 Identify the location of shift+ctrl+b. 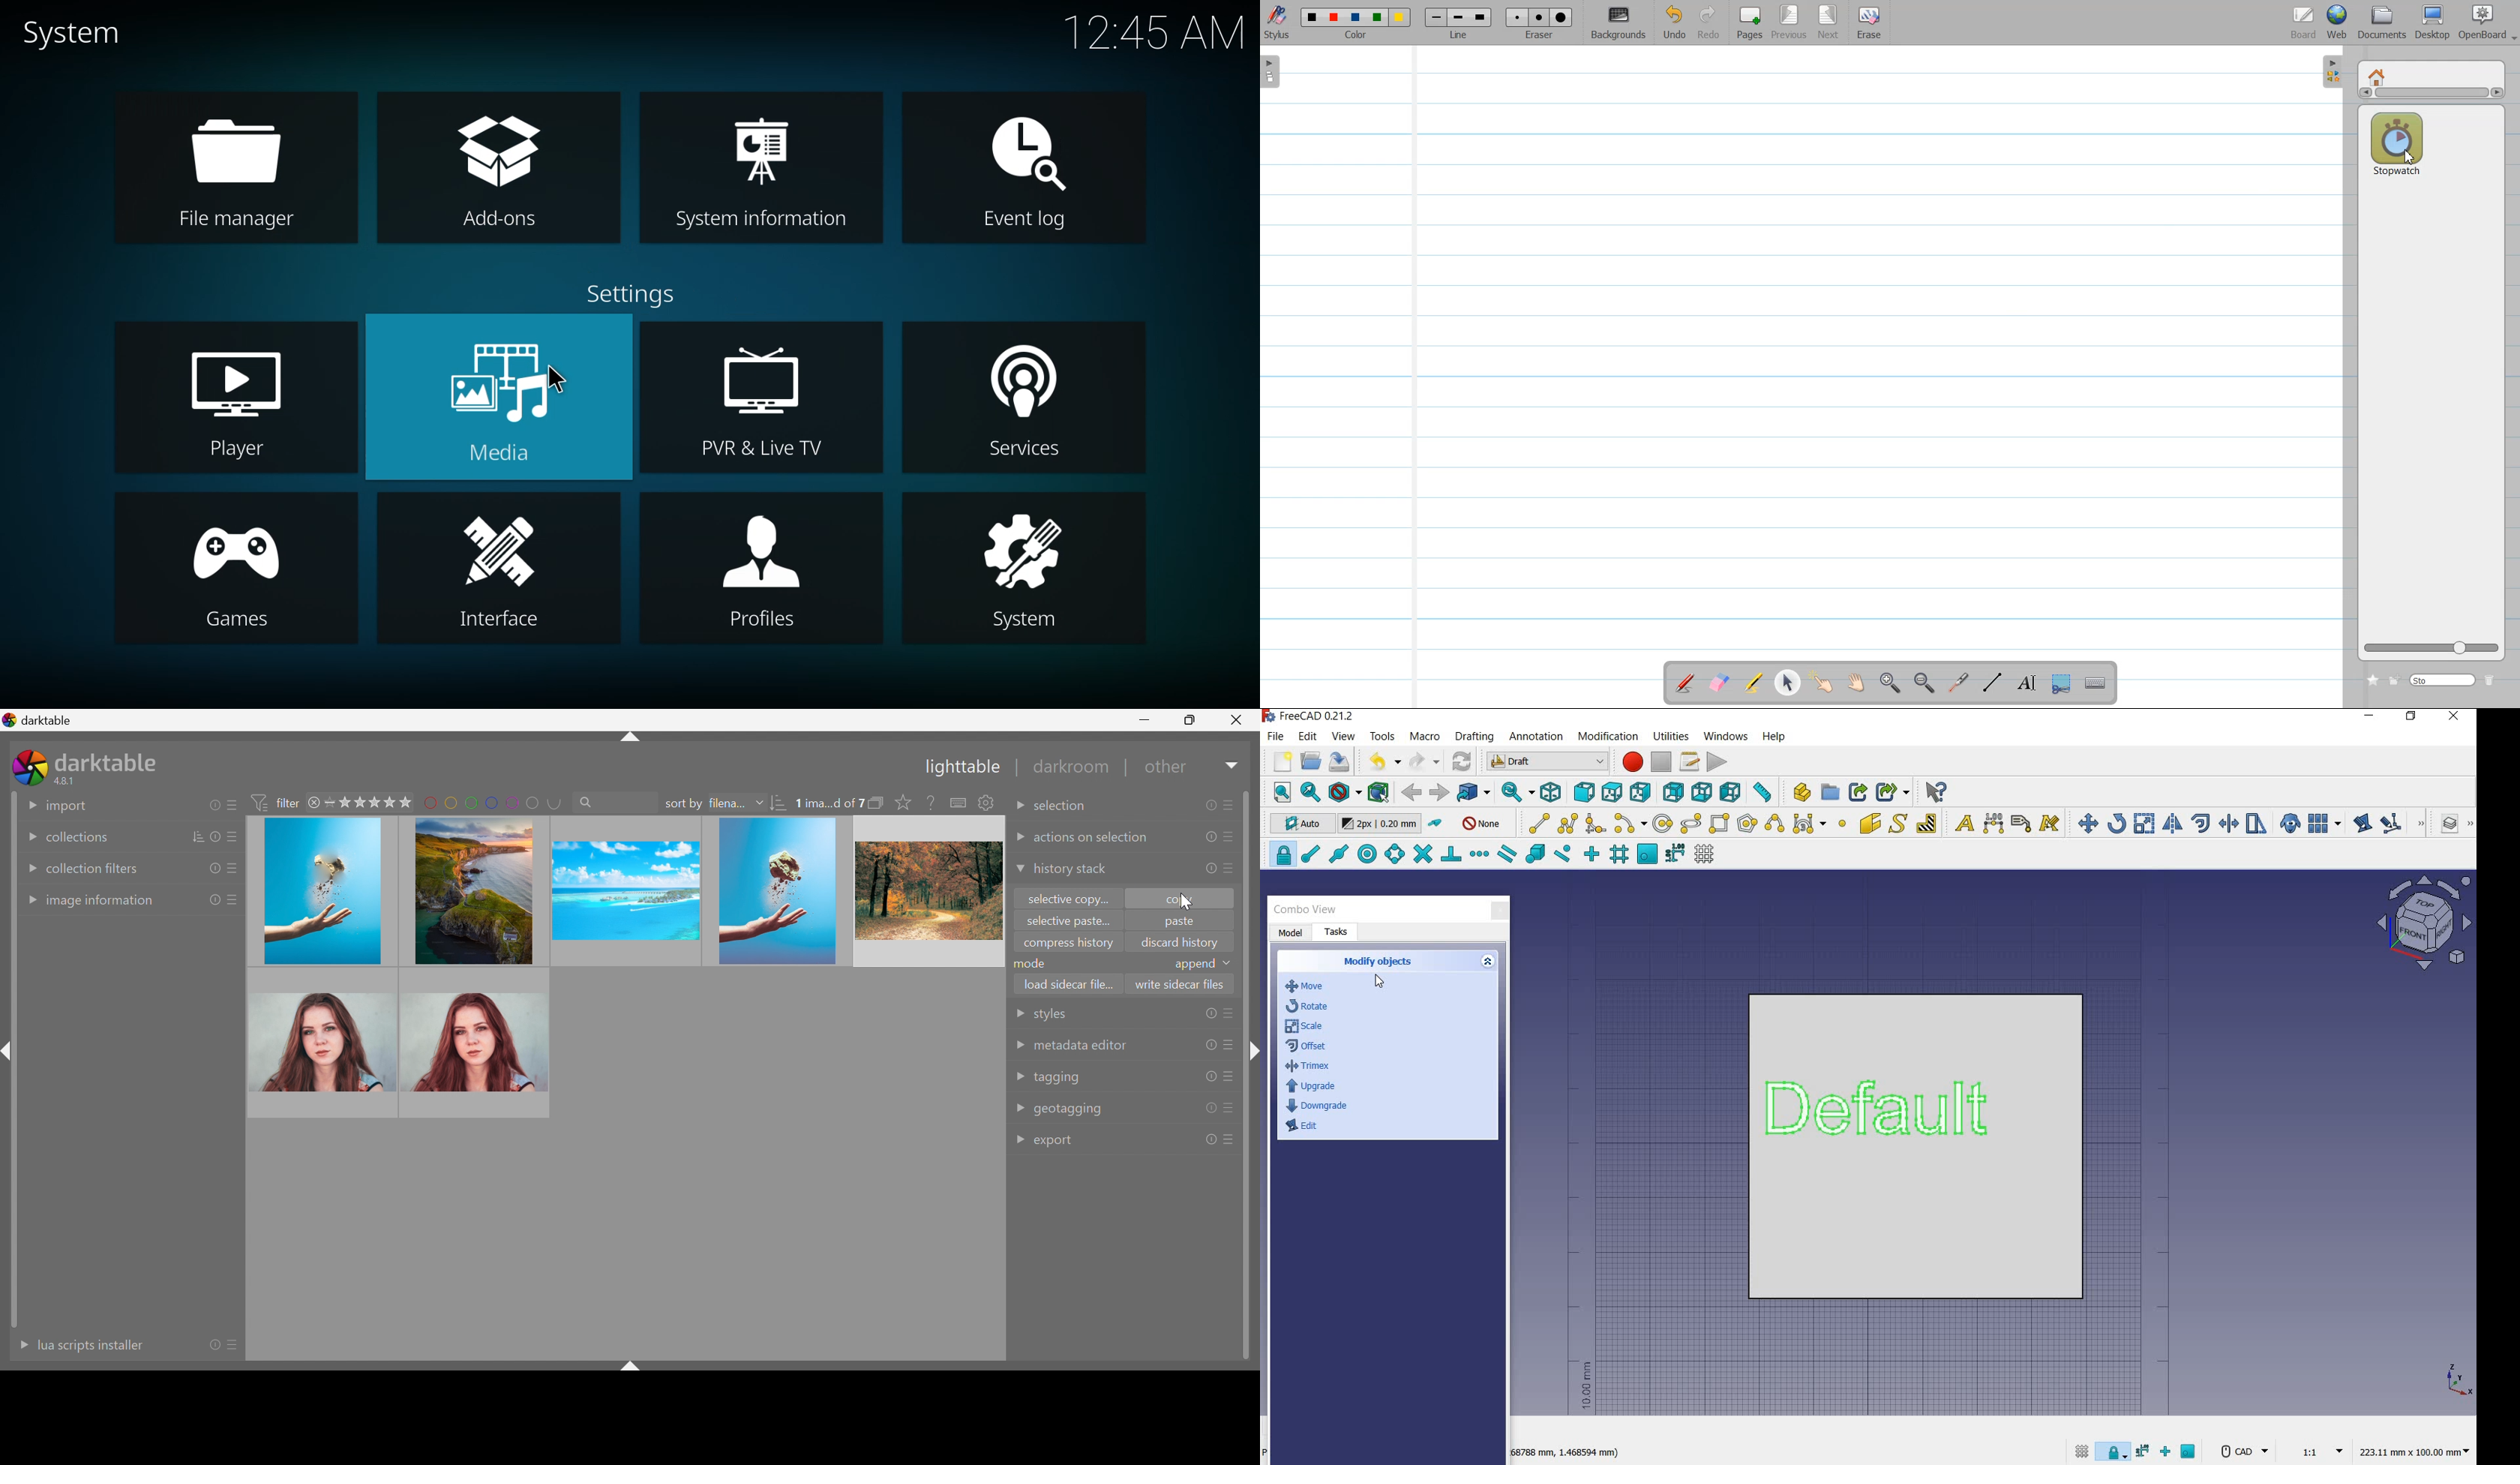
(631, 1363).